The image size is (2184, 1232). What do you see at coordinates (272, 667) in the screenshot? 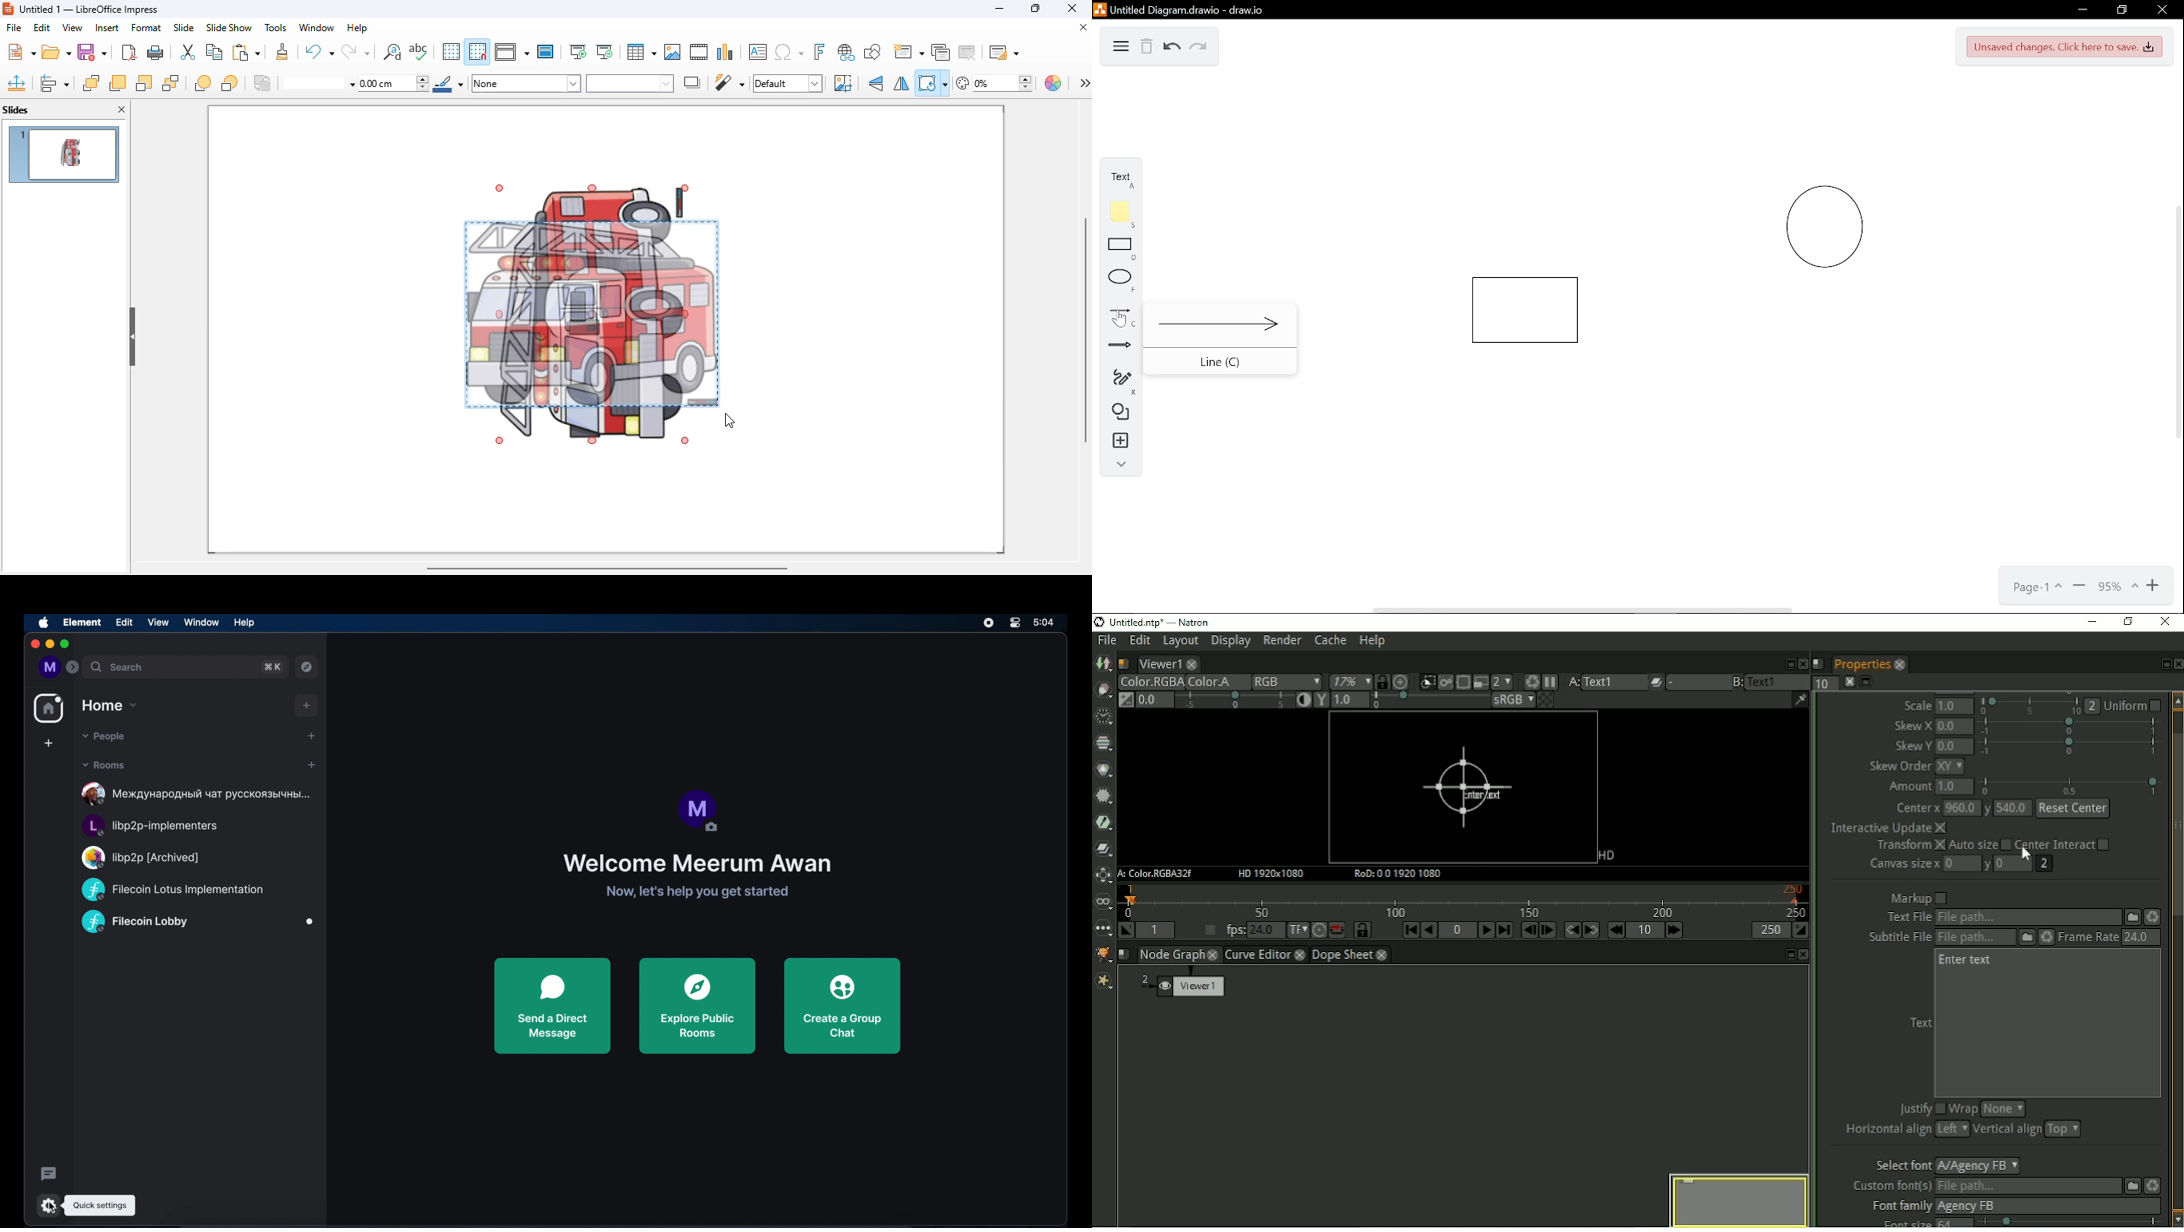
I see `search shortcut` at bounding box center [272, 667].